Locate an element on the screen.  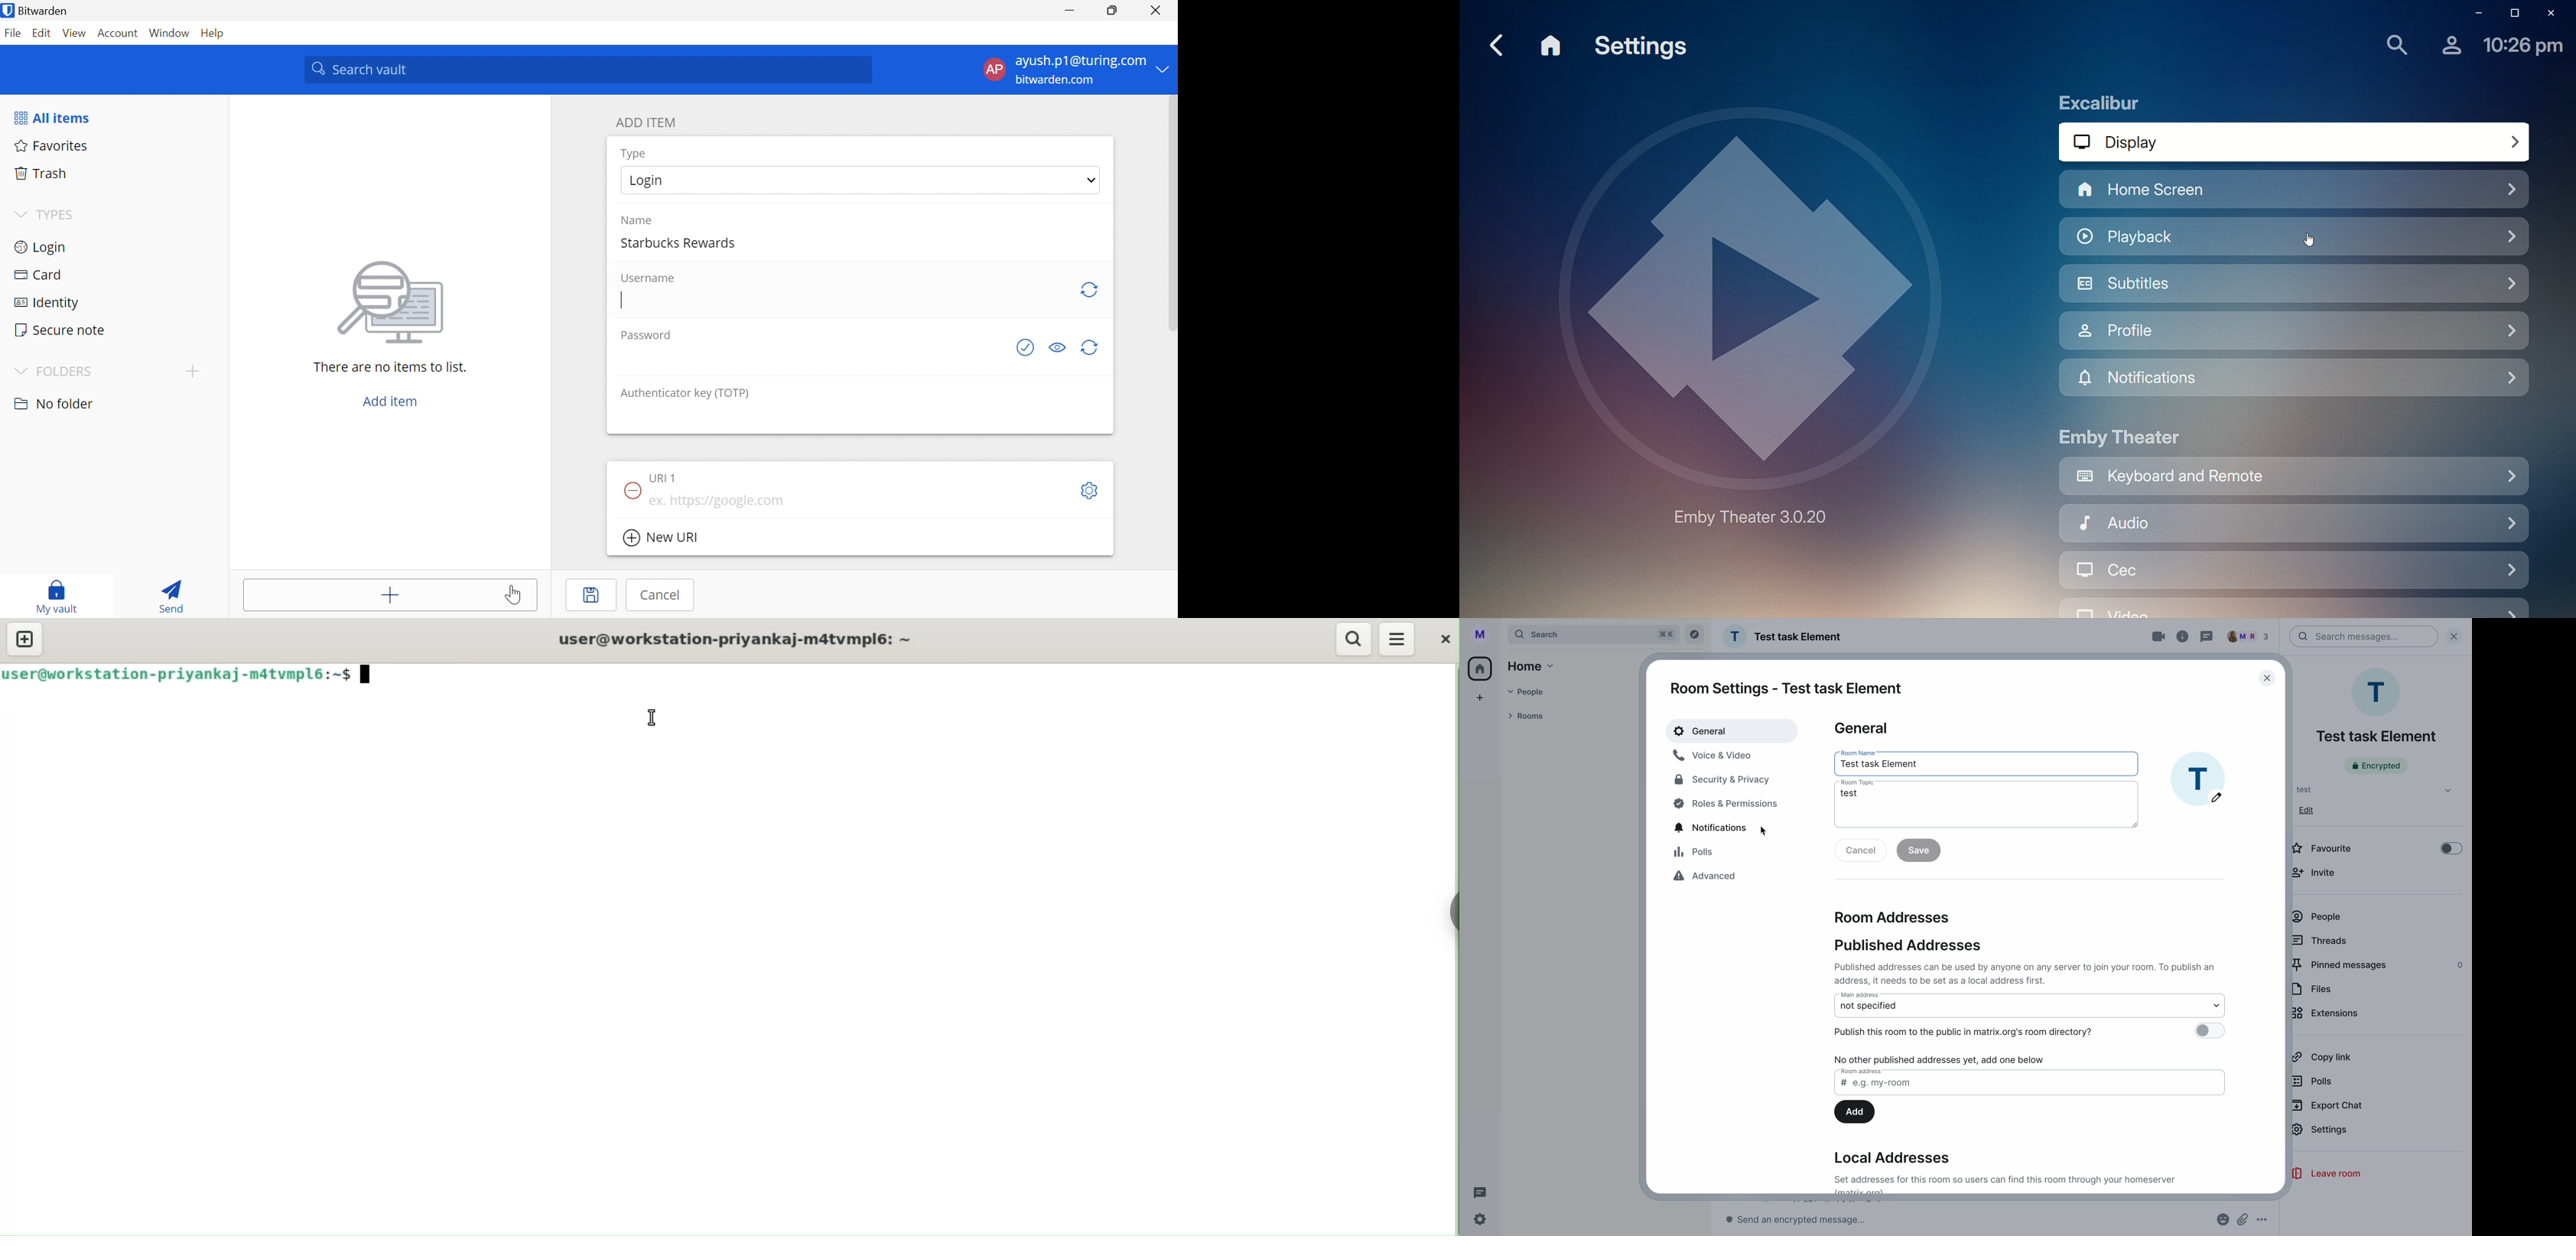
disable favourite option is located at coordinates (2377, 847).